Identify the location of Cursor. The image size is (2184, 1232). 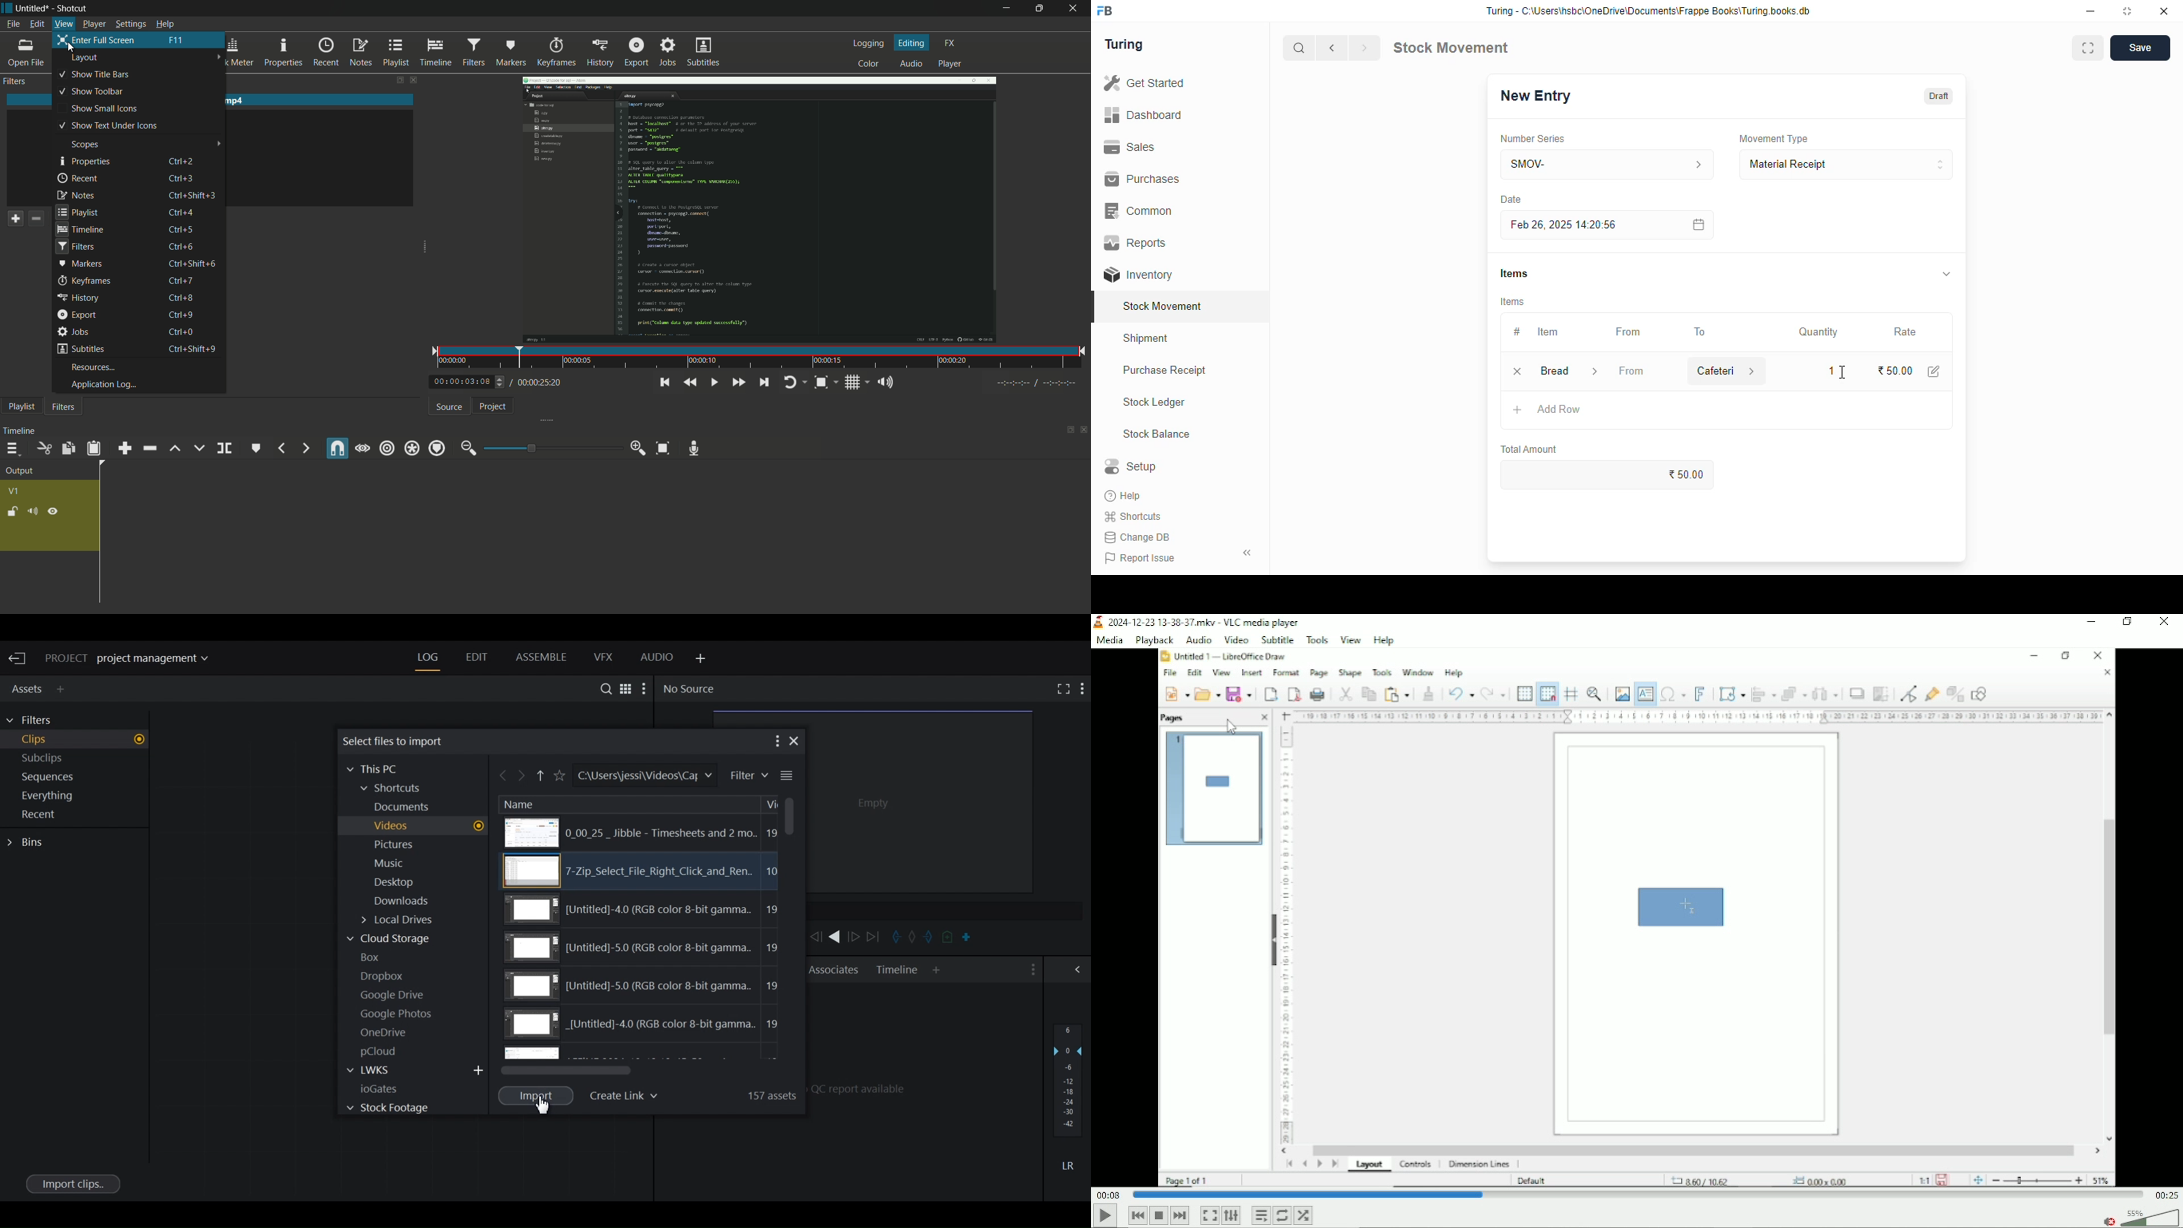
(547, 1107).